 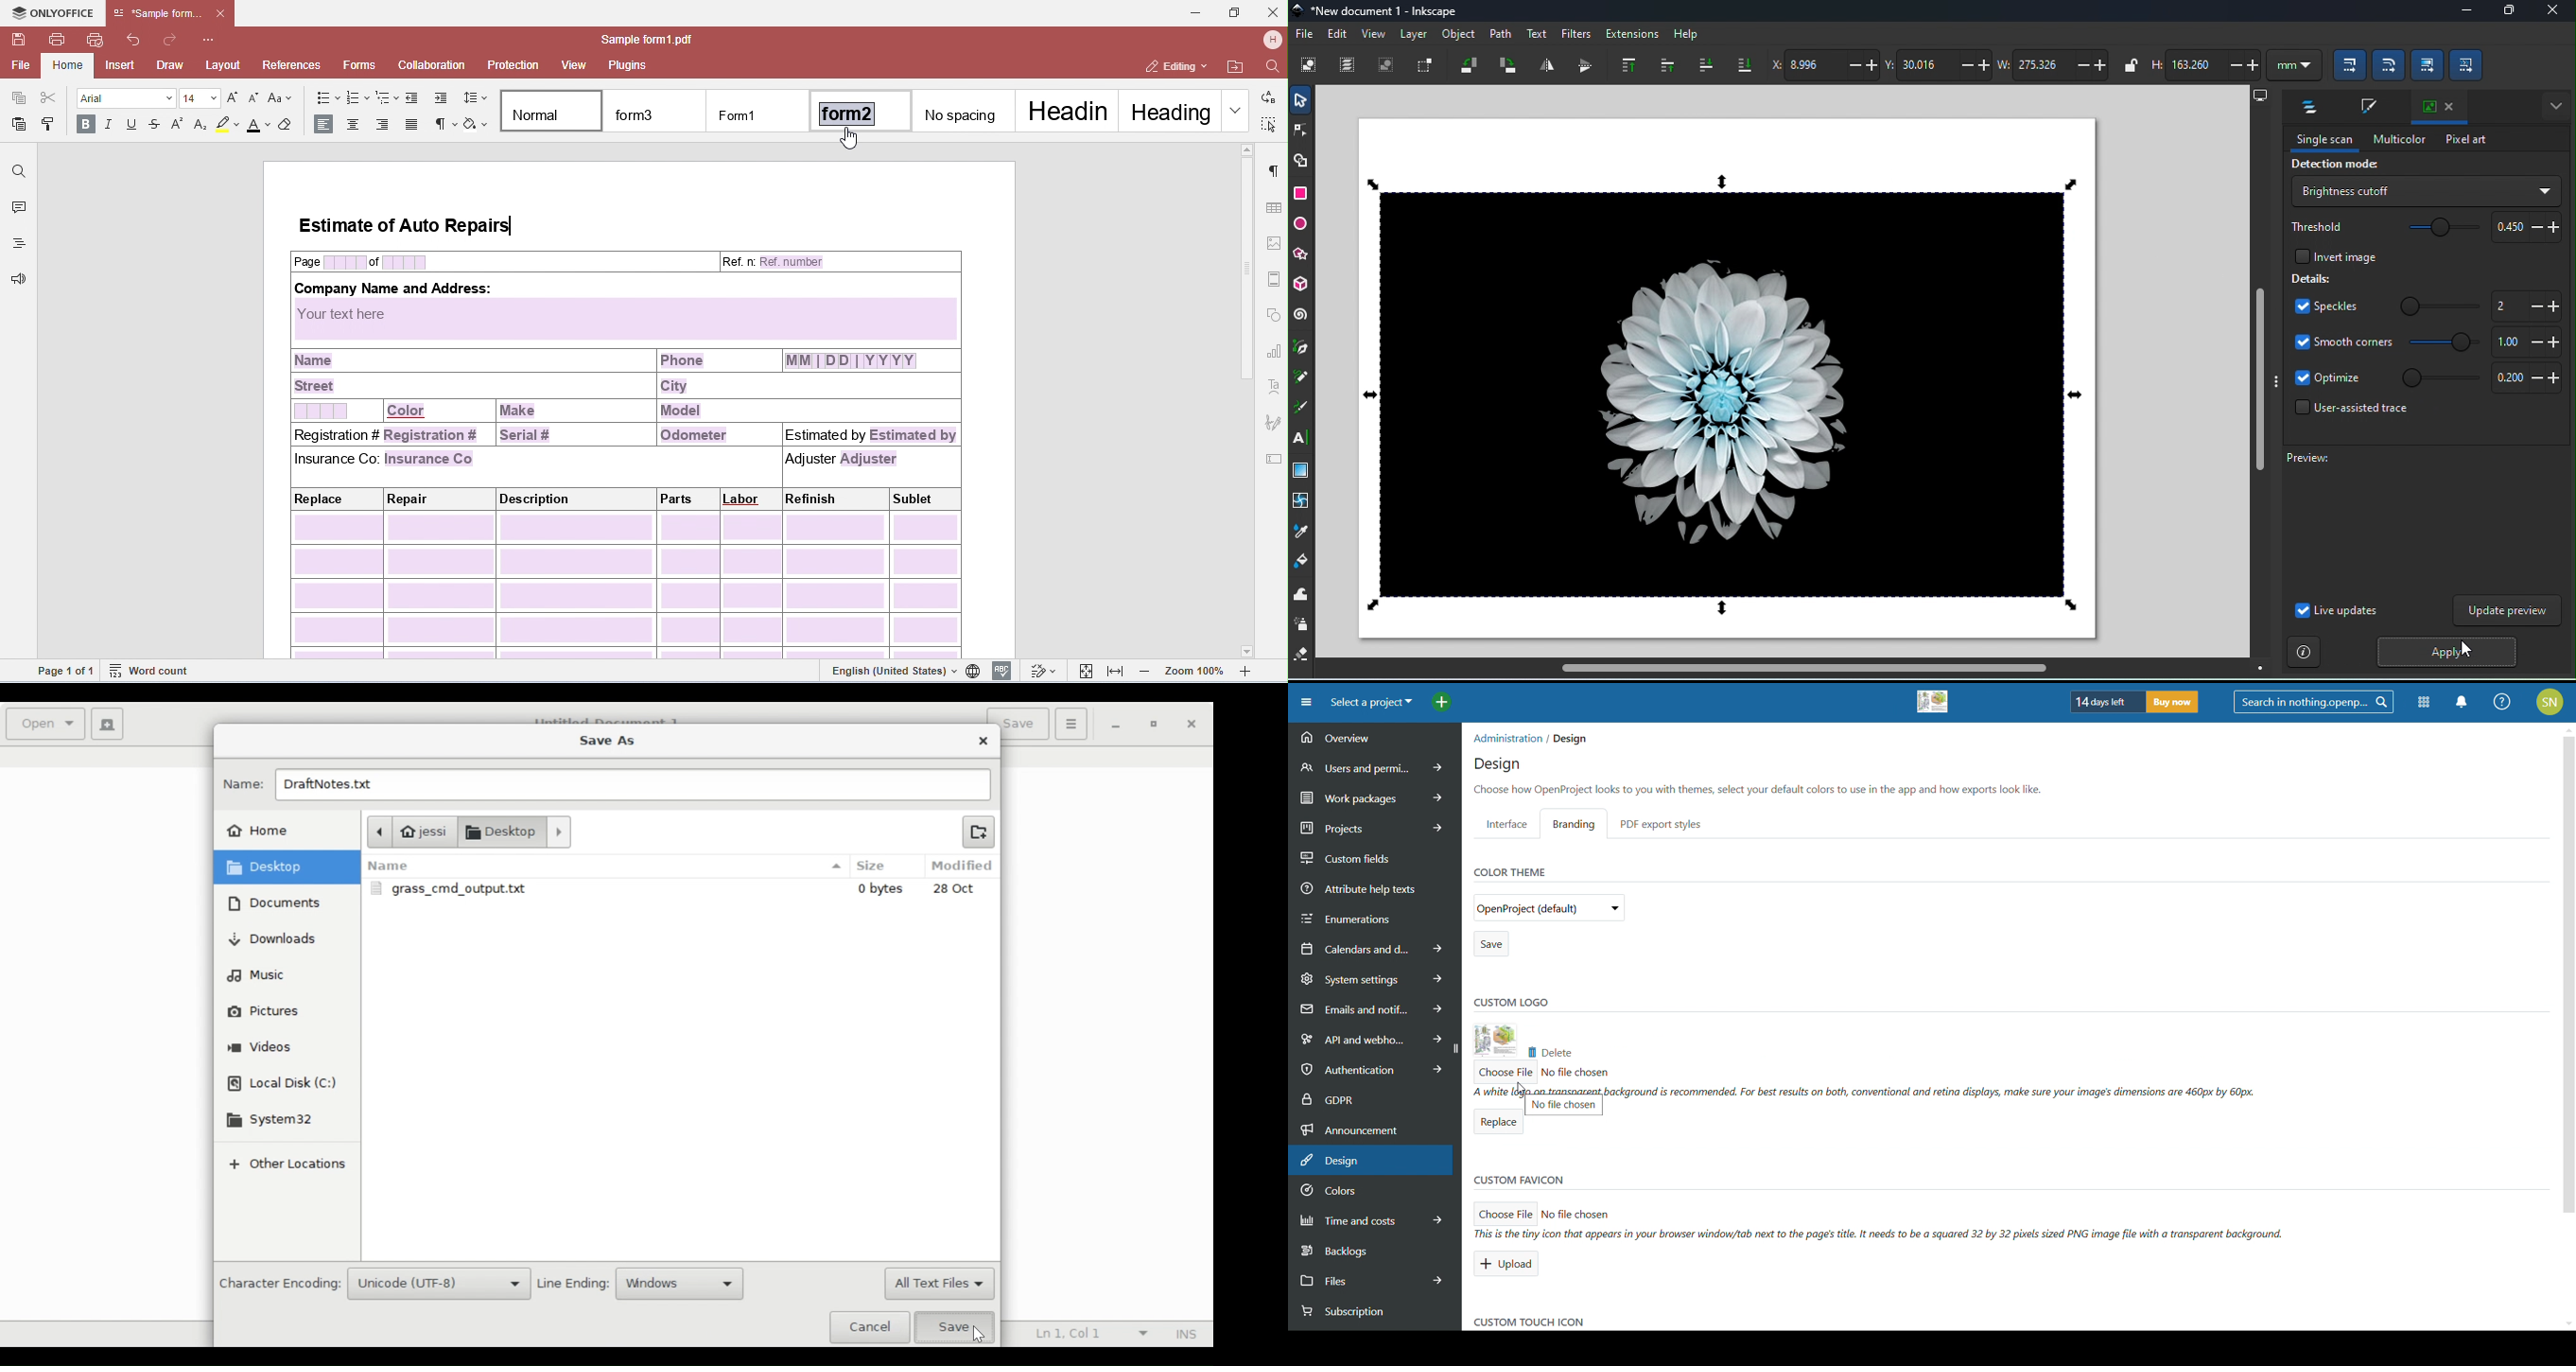 I want to click on Cancel, so click(x=869, y=1326).